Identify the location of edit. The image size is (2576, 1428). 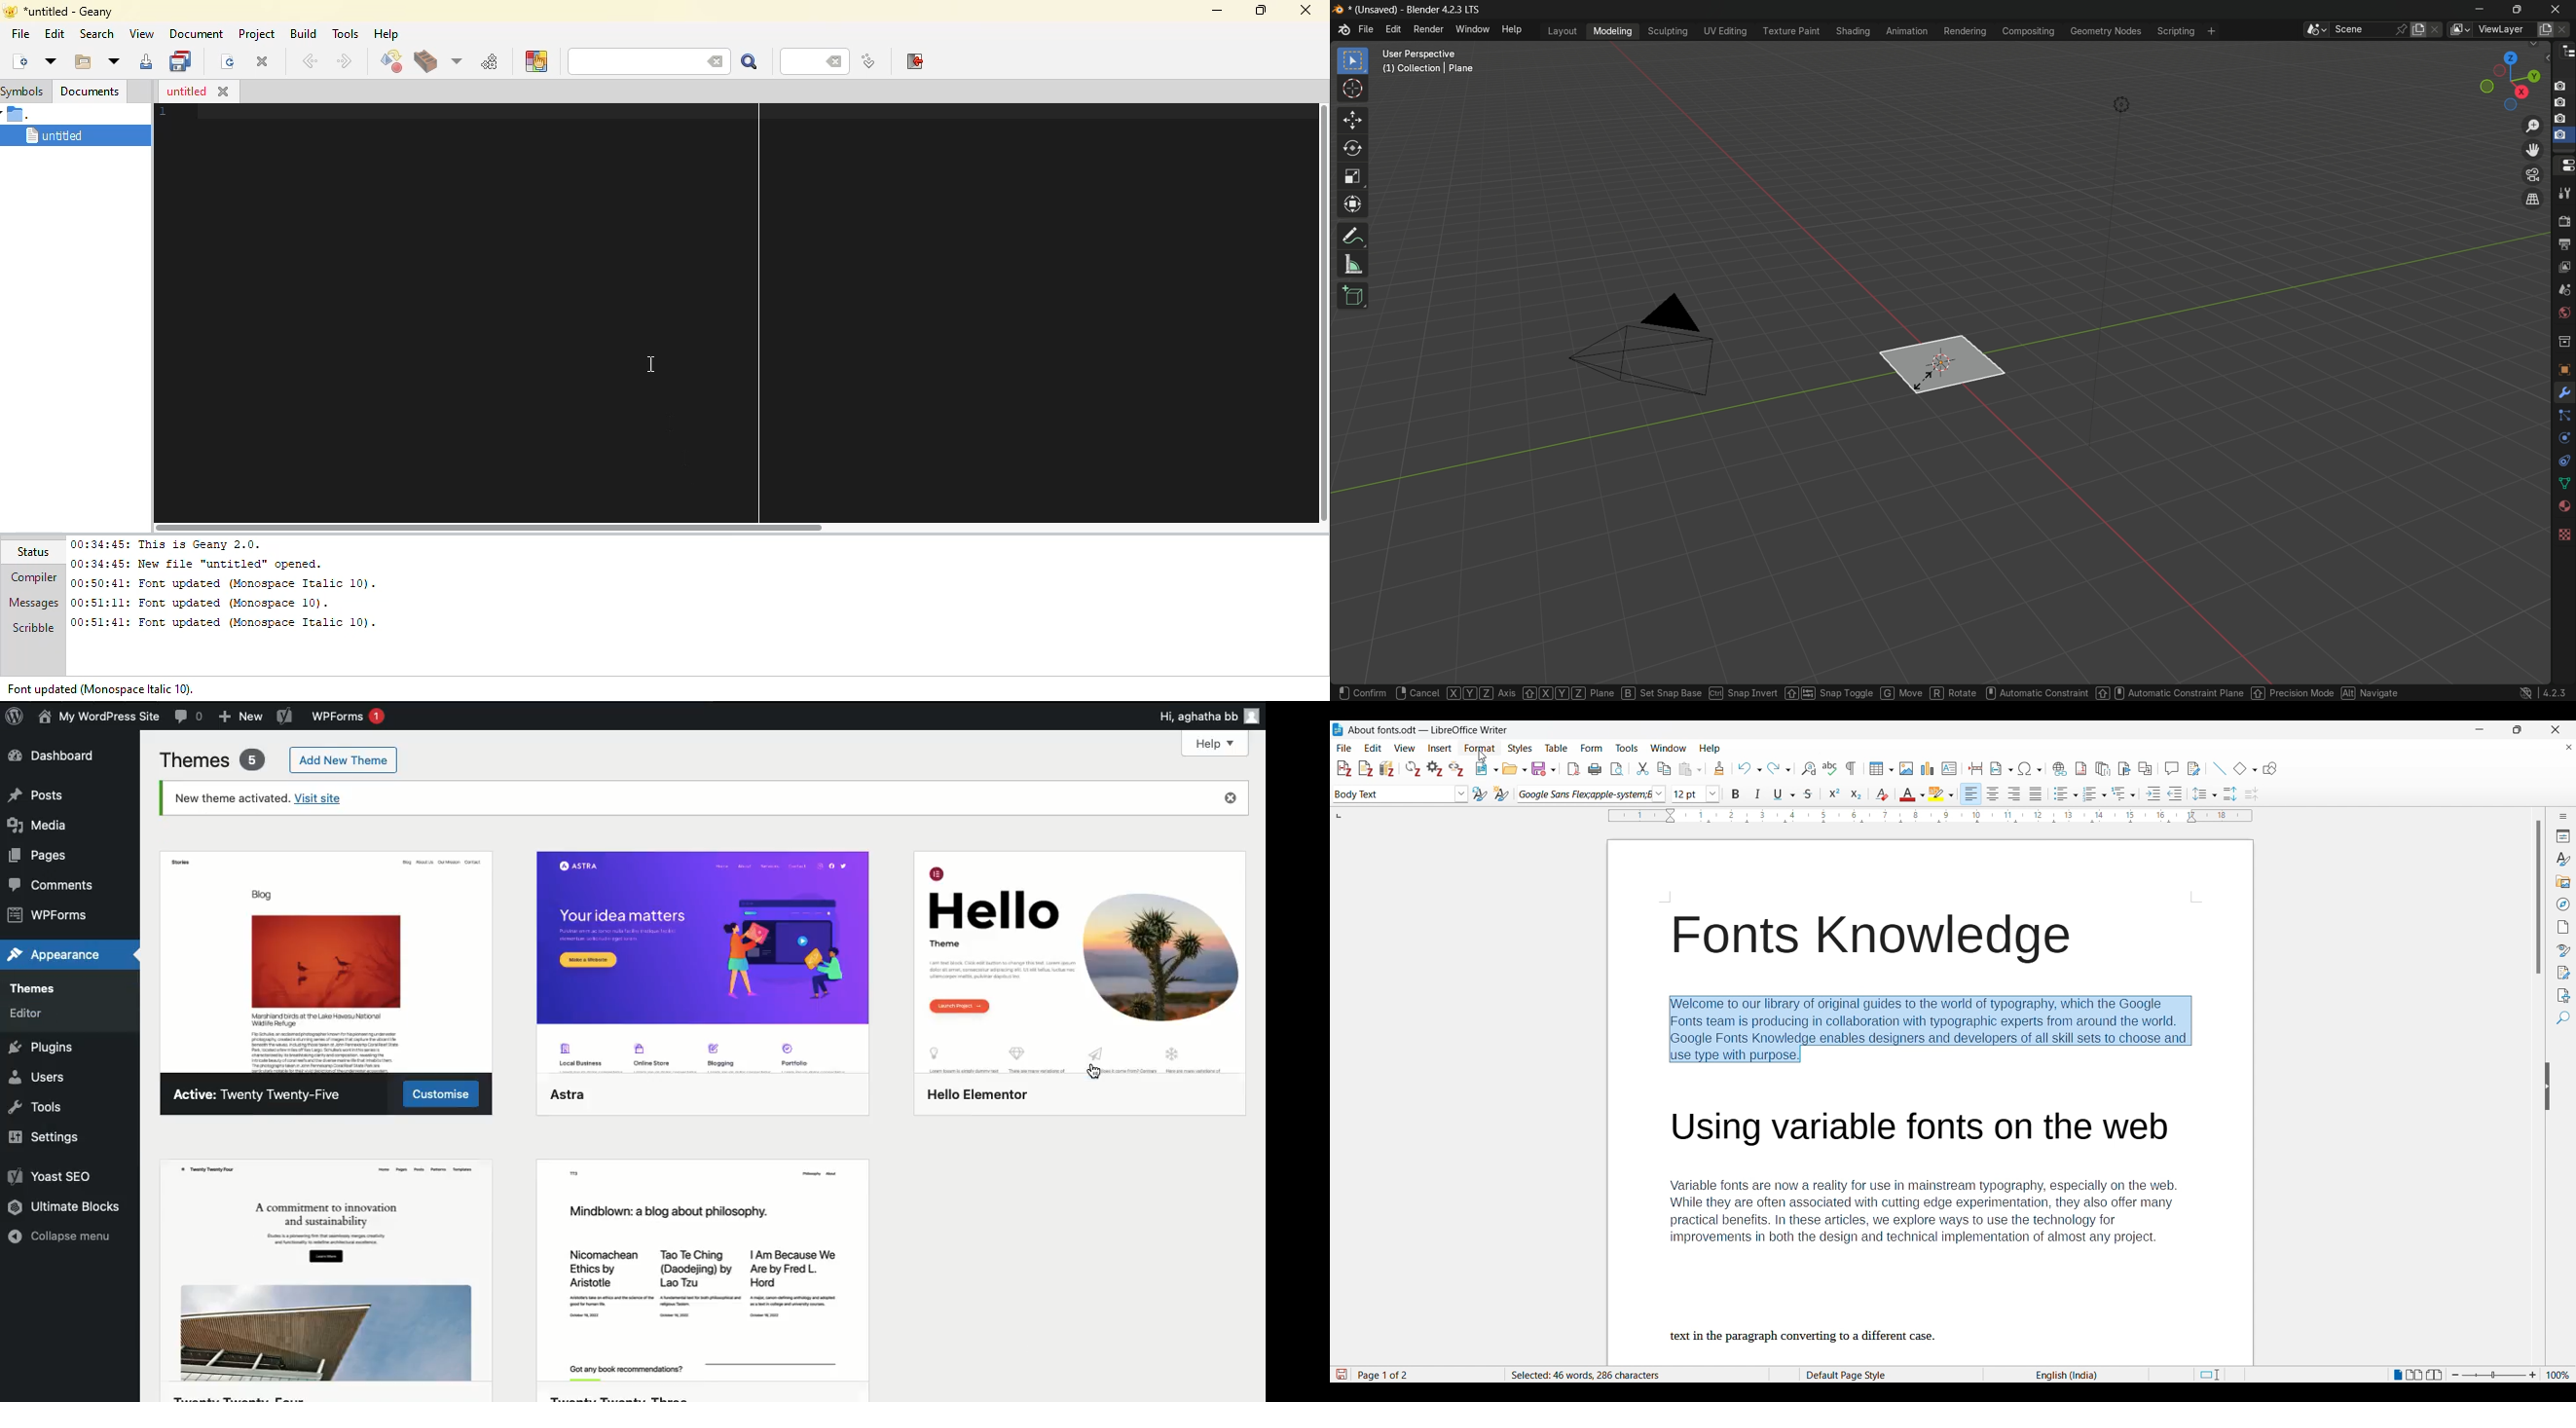
(55, 34).